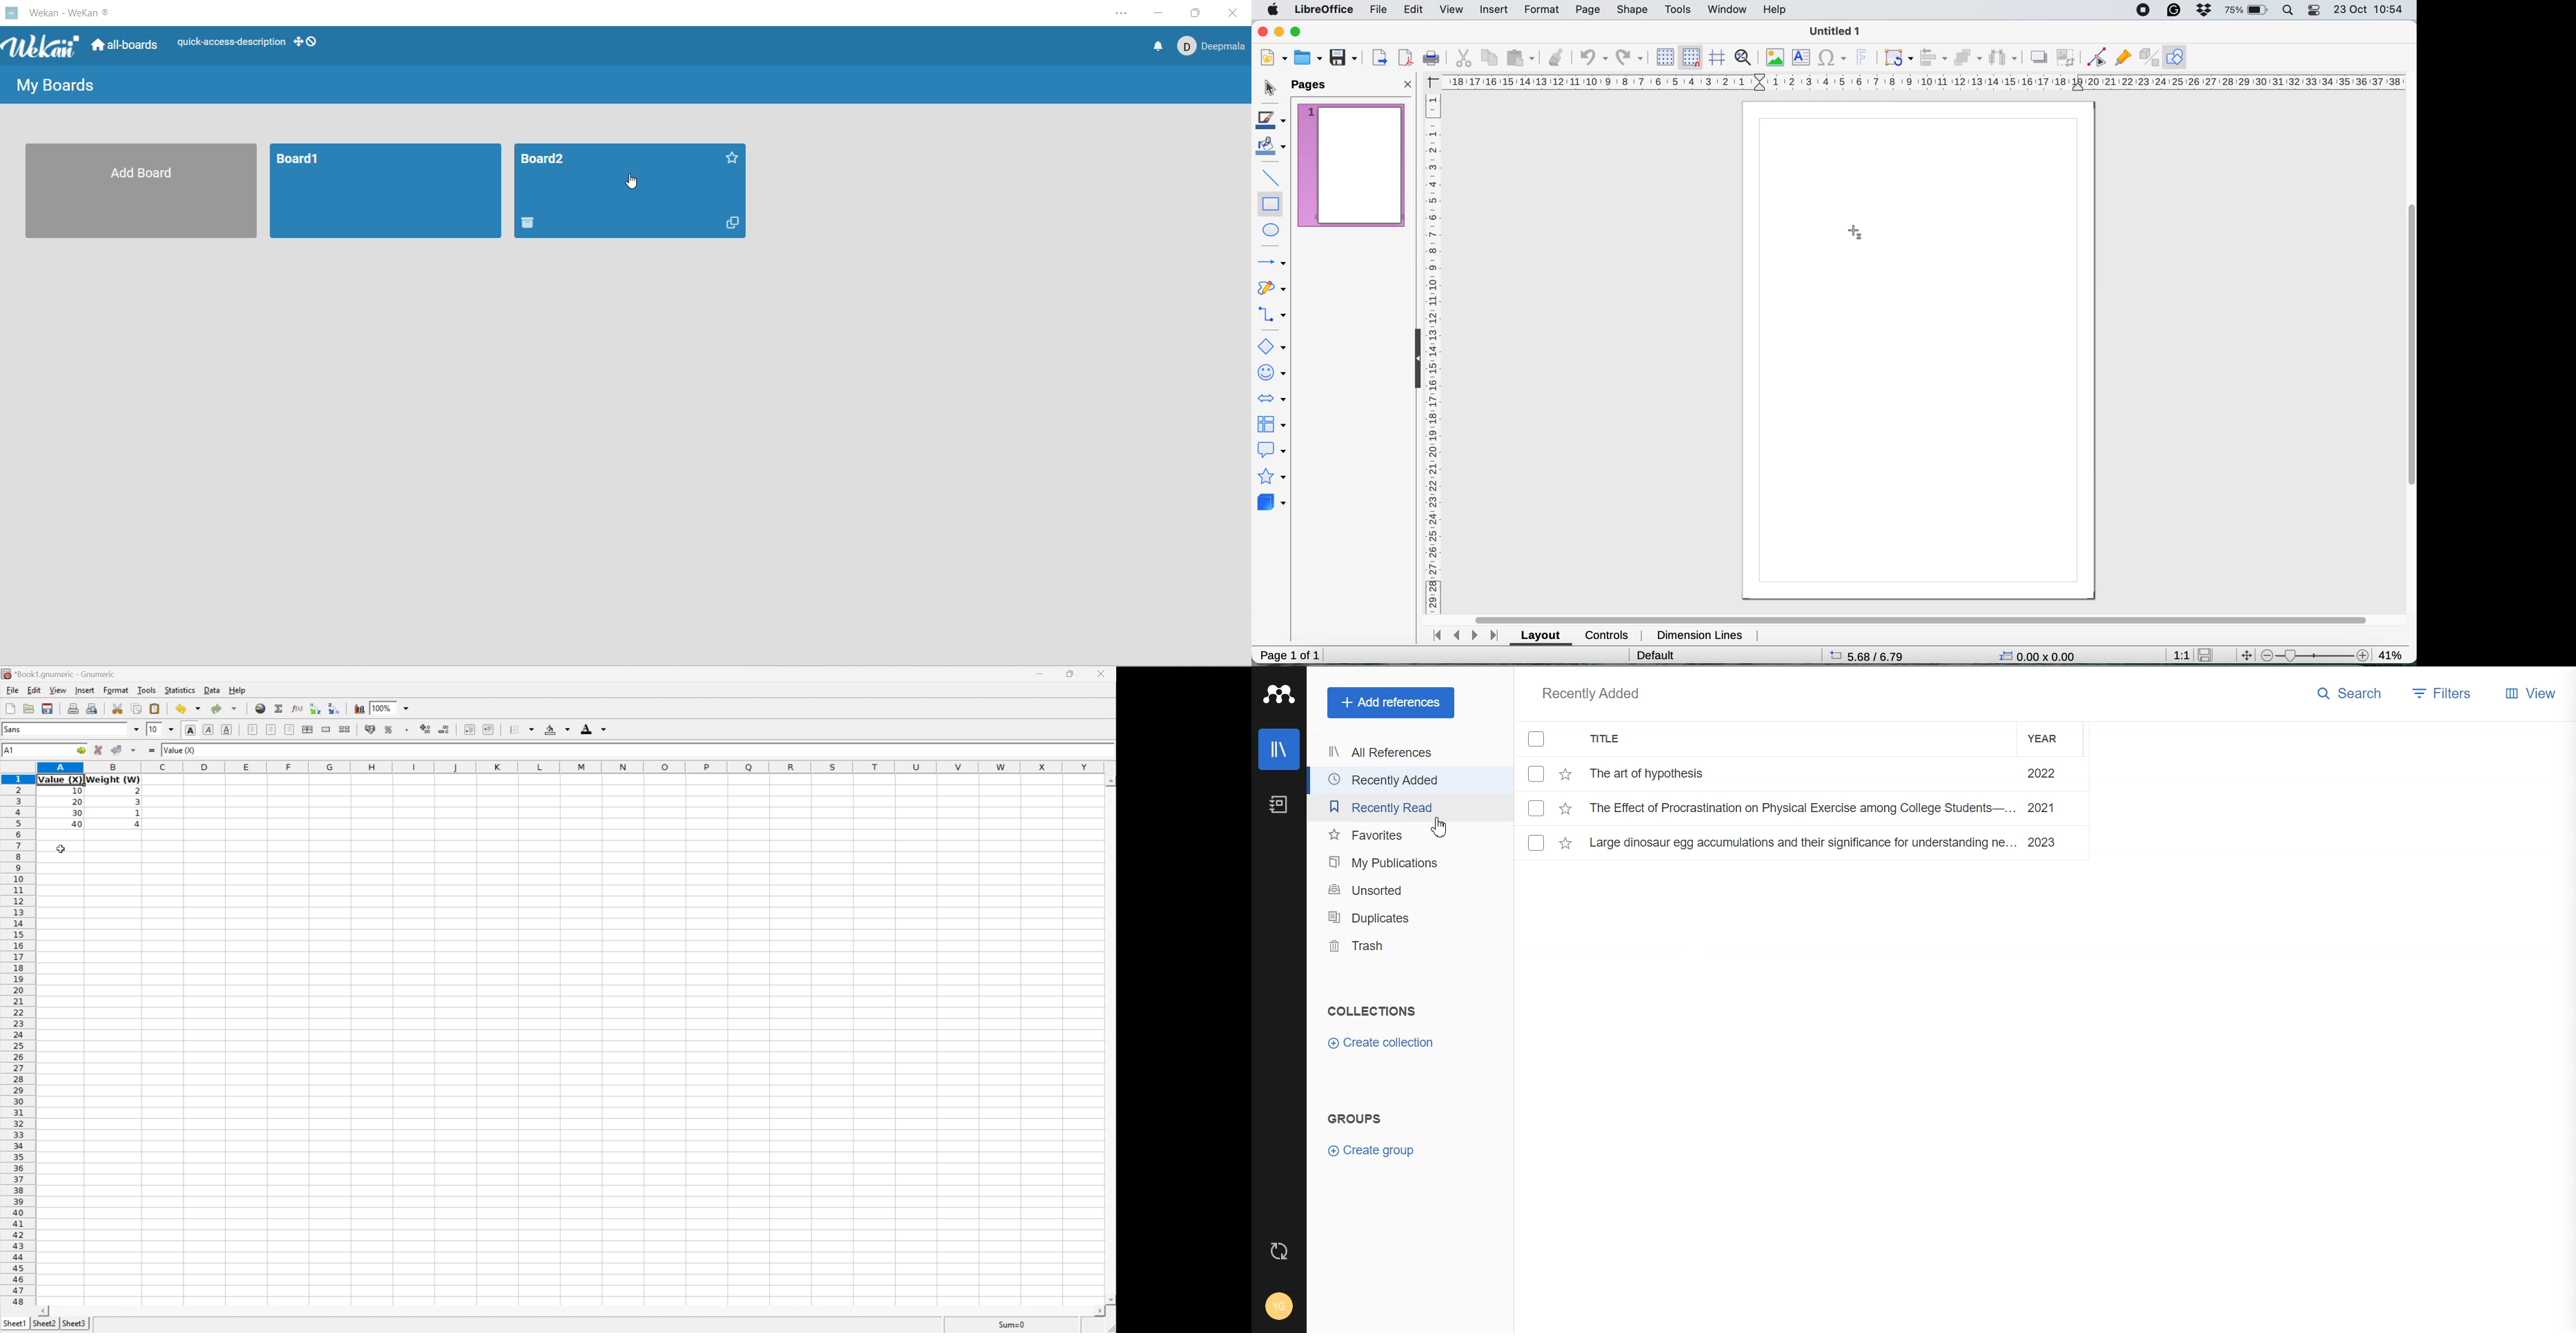 This screenshot has width=2576, height=1344. Describe the element at coordinates (1215, 47) in the screenshot. I see `account` at that location.